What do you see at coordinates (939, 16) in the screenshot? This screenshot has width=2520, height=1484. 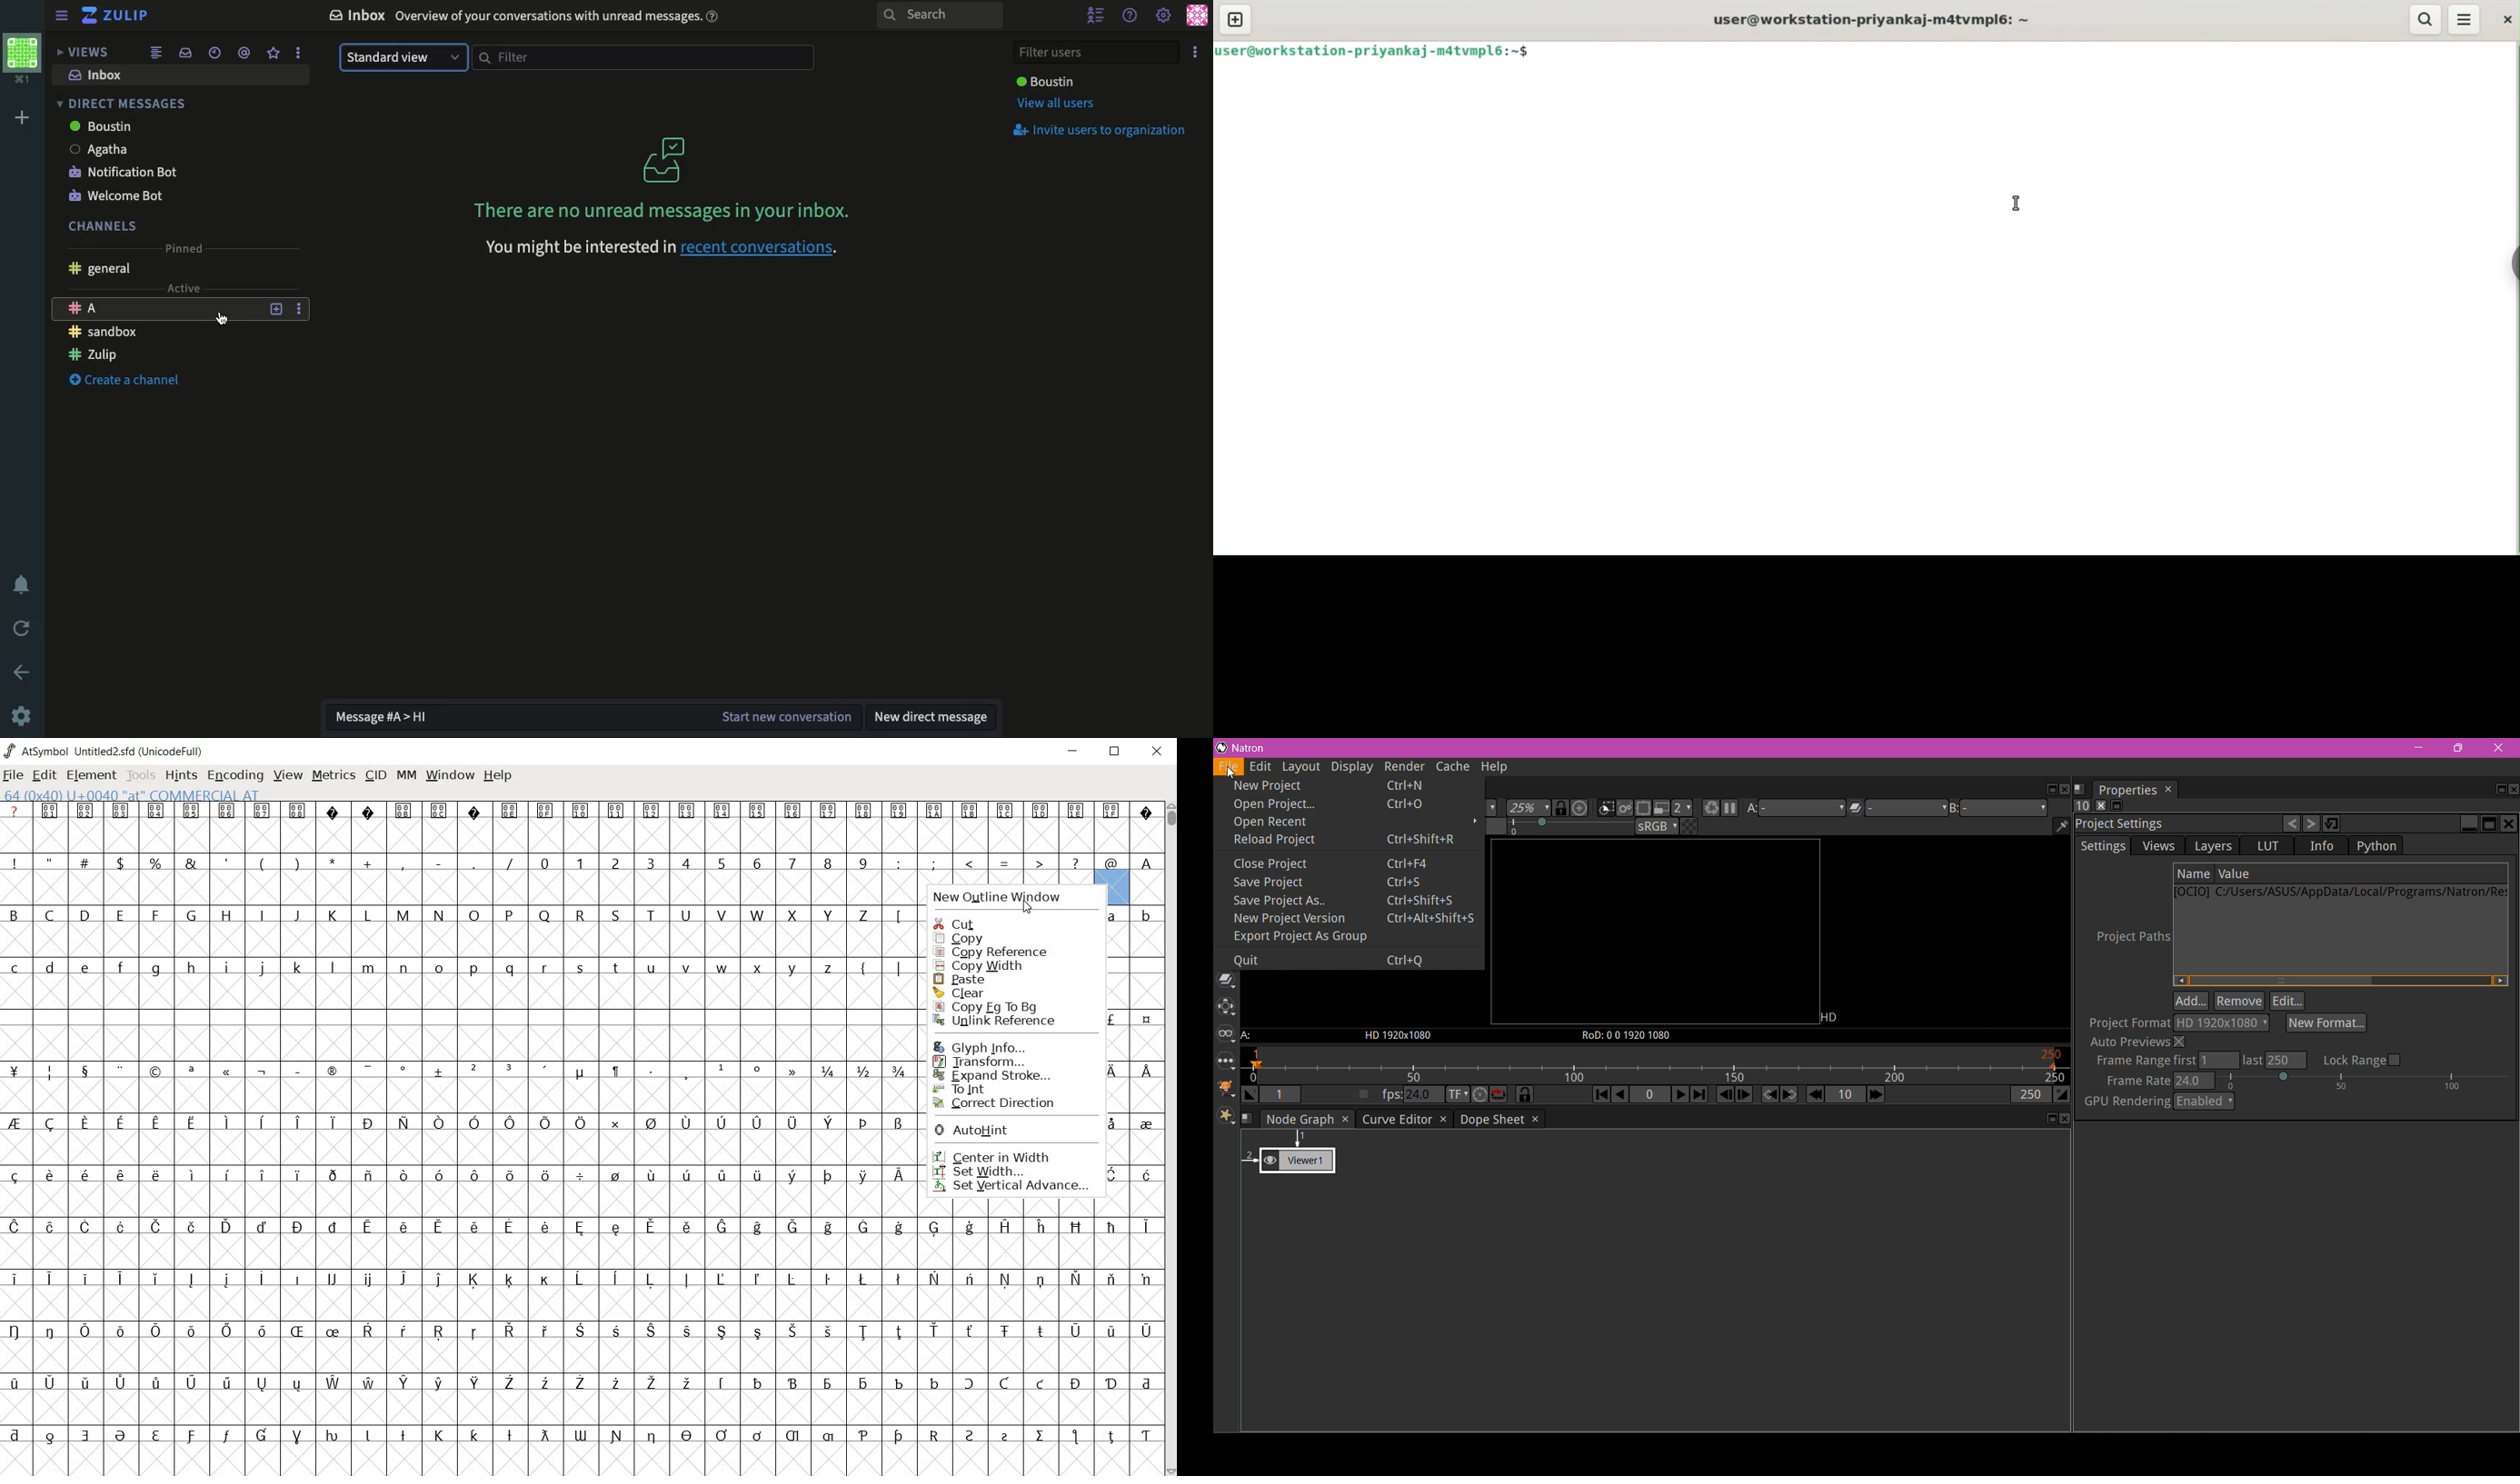 I see `Search` at bounding box center [939, 16].